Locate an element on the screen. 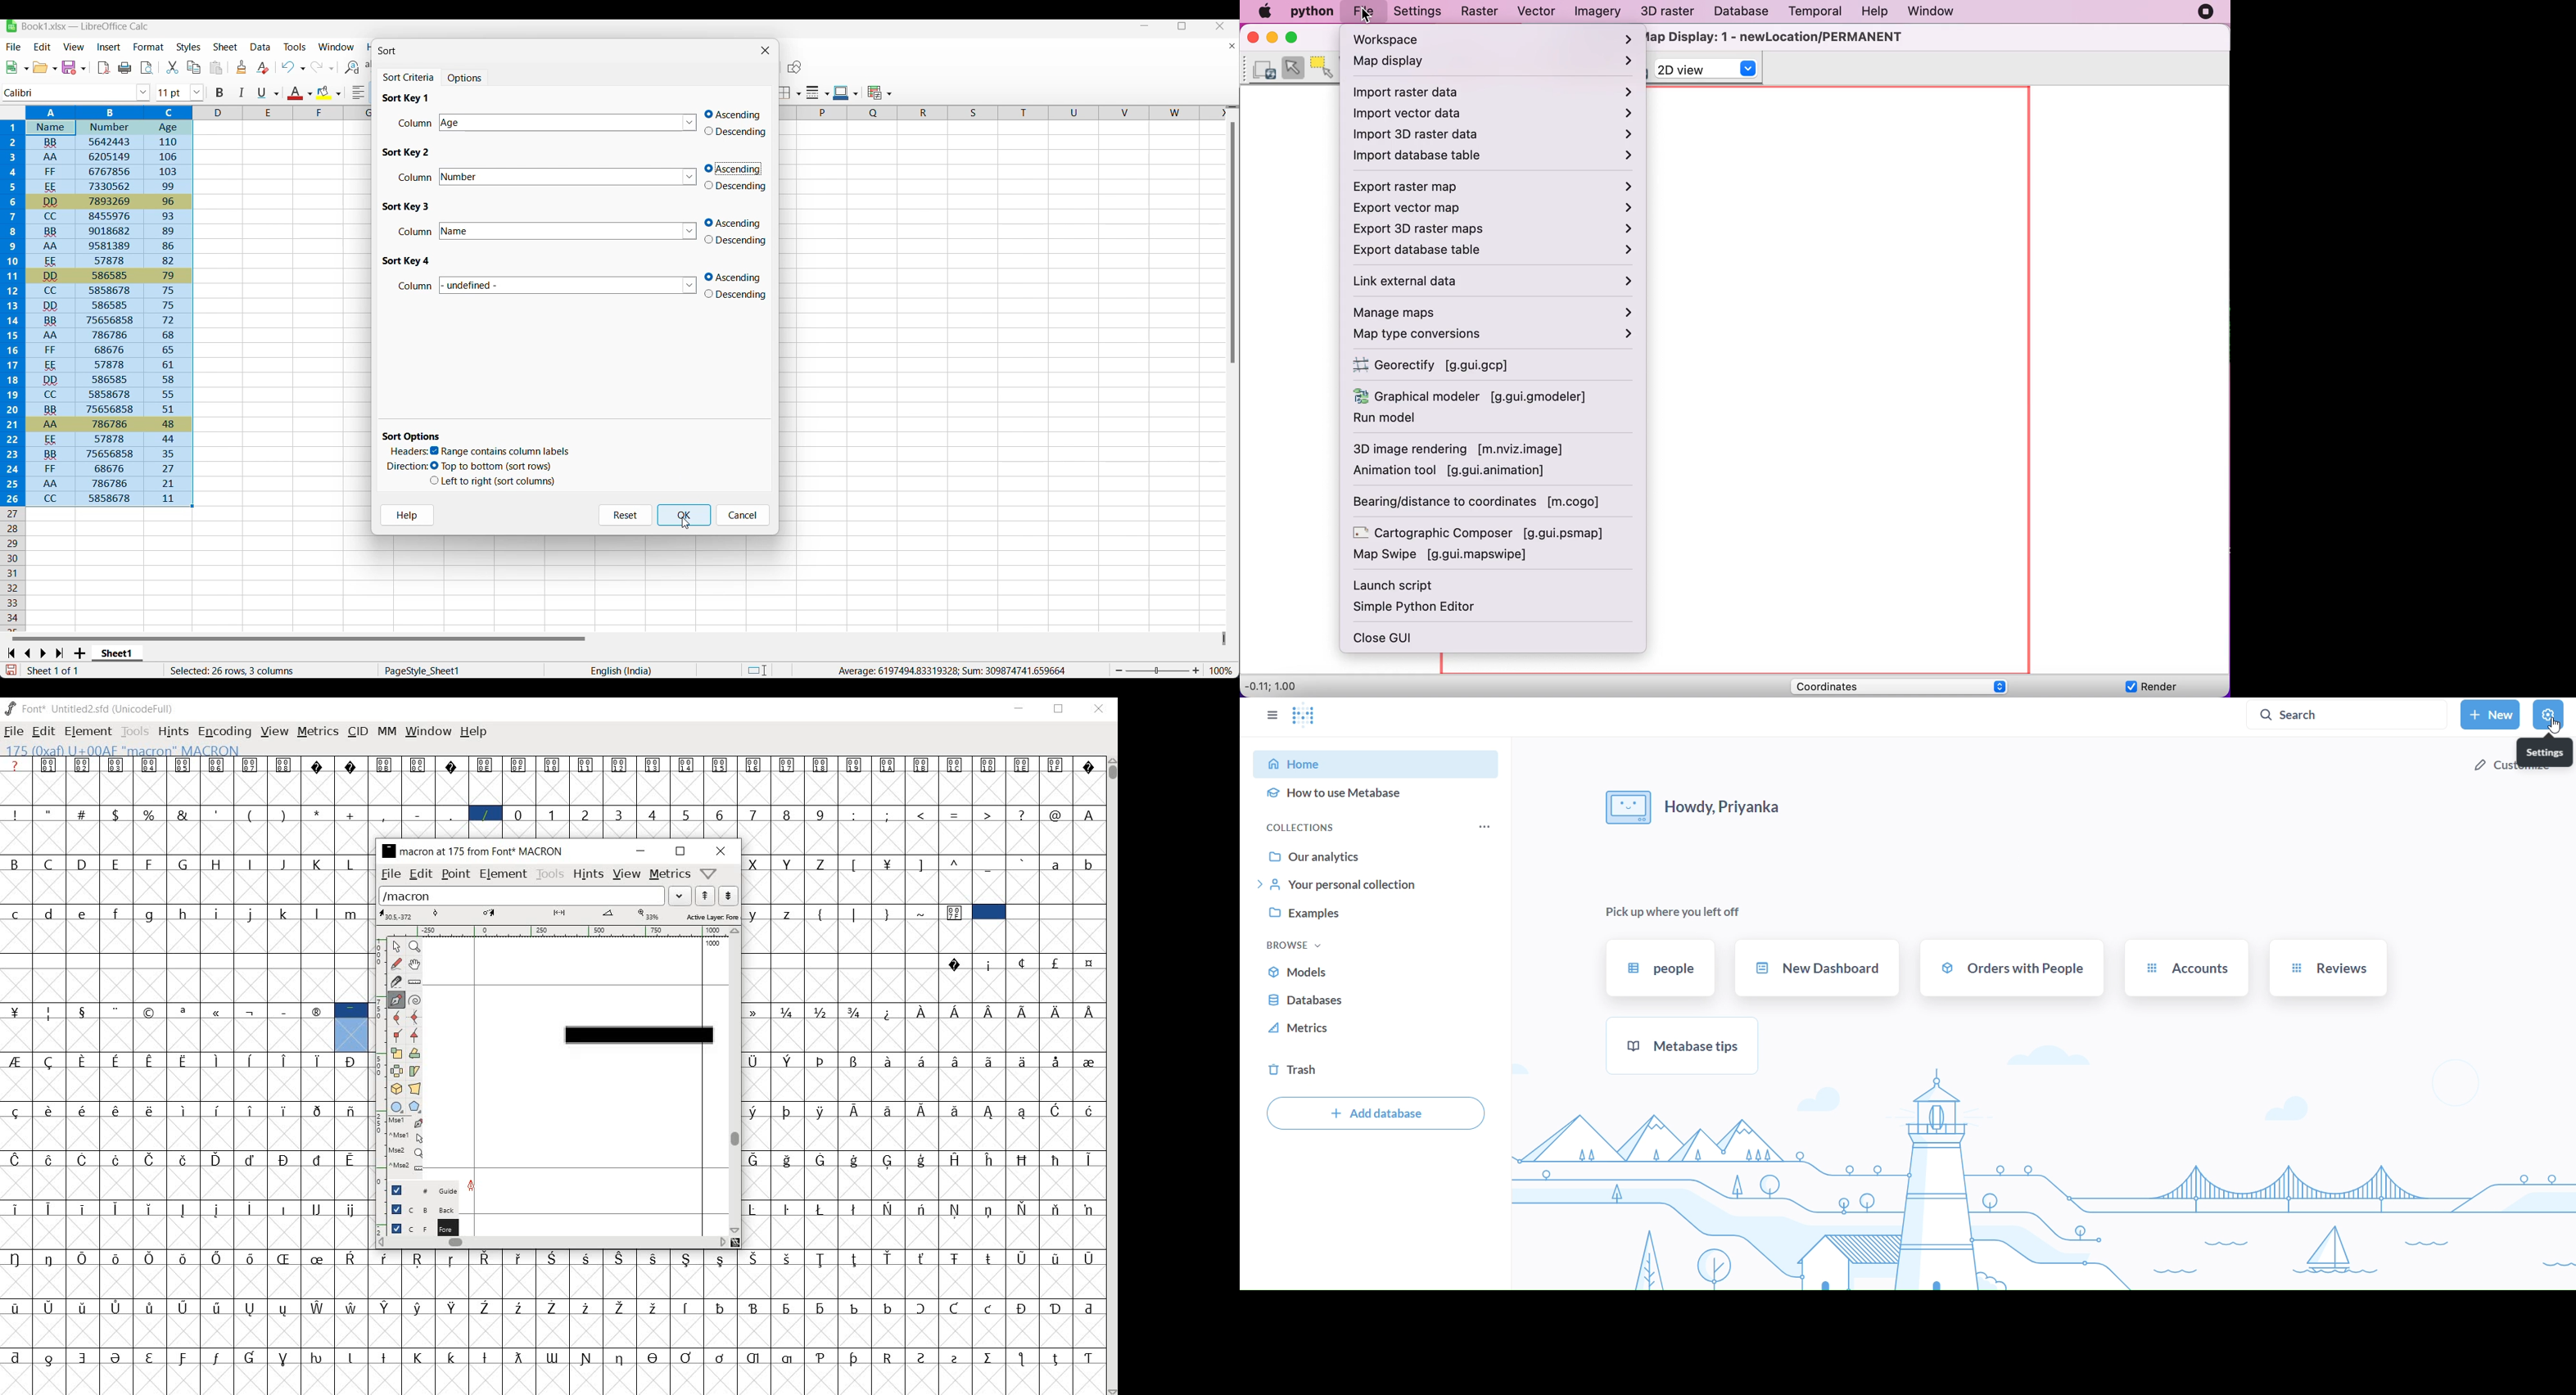 This screenshot has height=1400, width=2576. Minimize is located at coordinates (1020, 710).